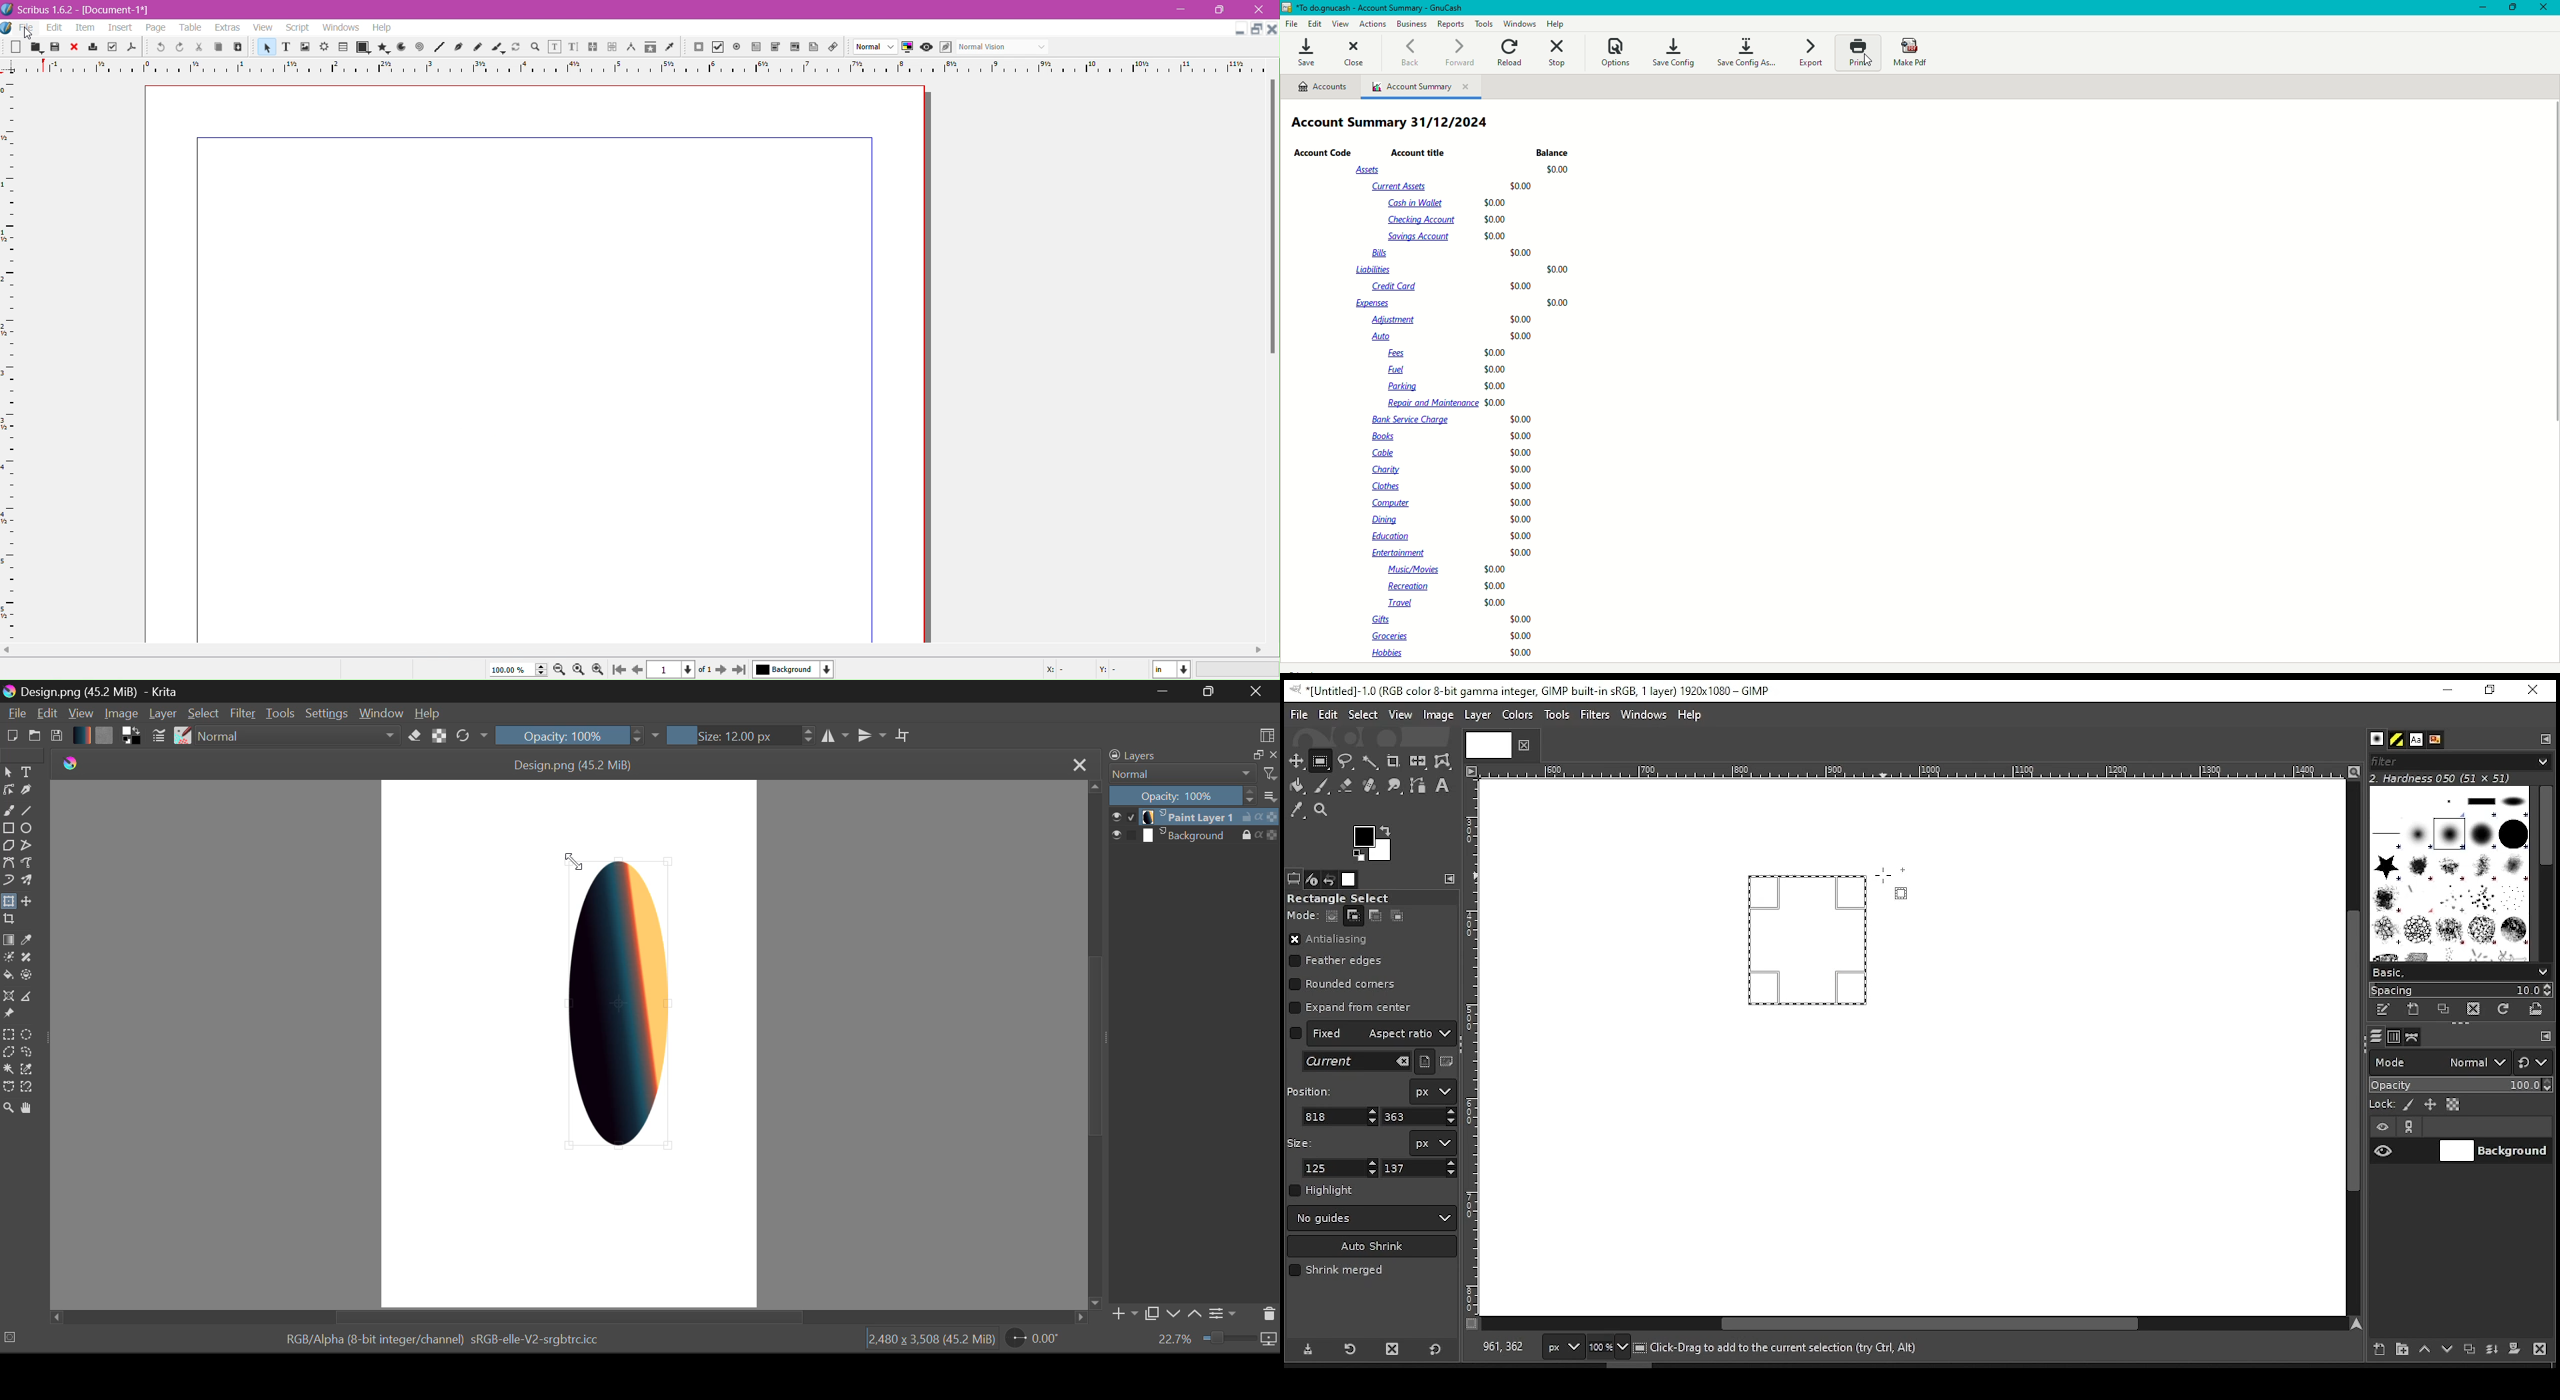  What do you see at coordinates (93, 47) in the screenshot?
I see `print` at bounding box center [93, 47].